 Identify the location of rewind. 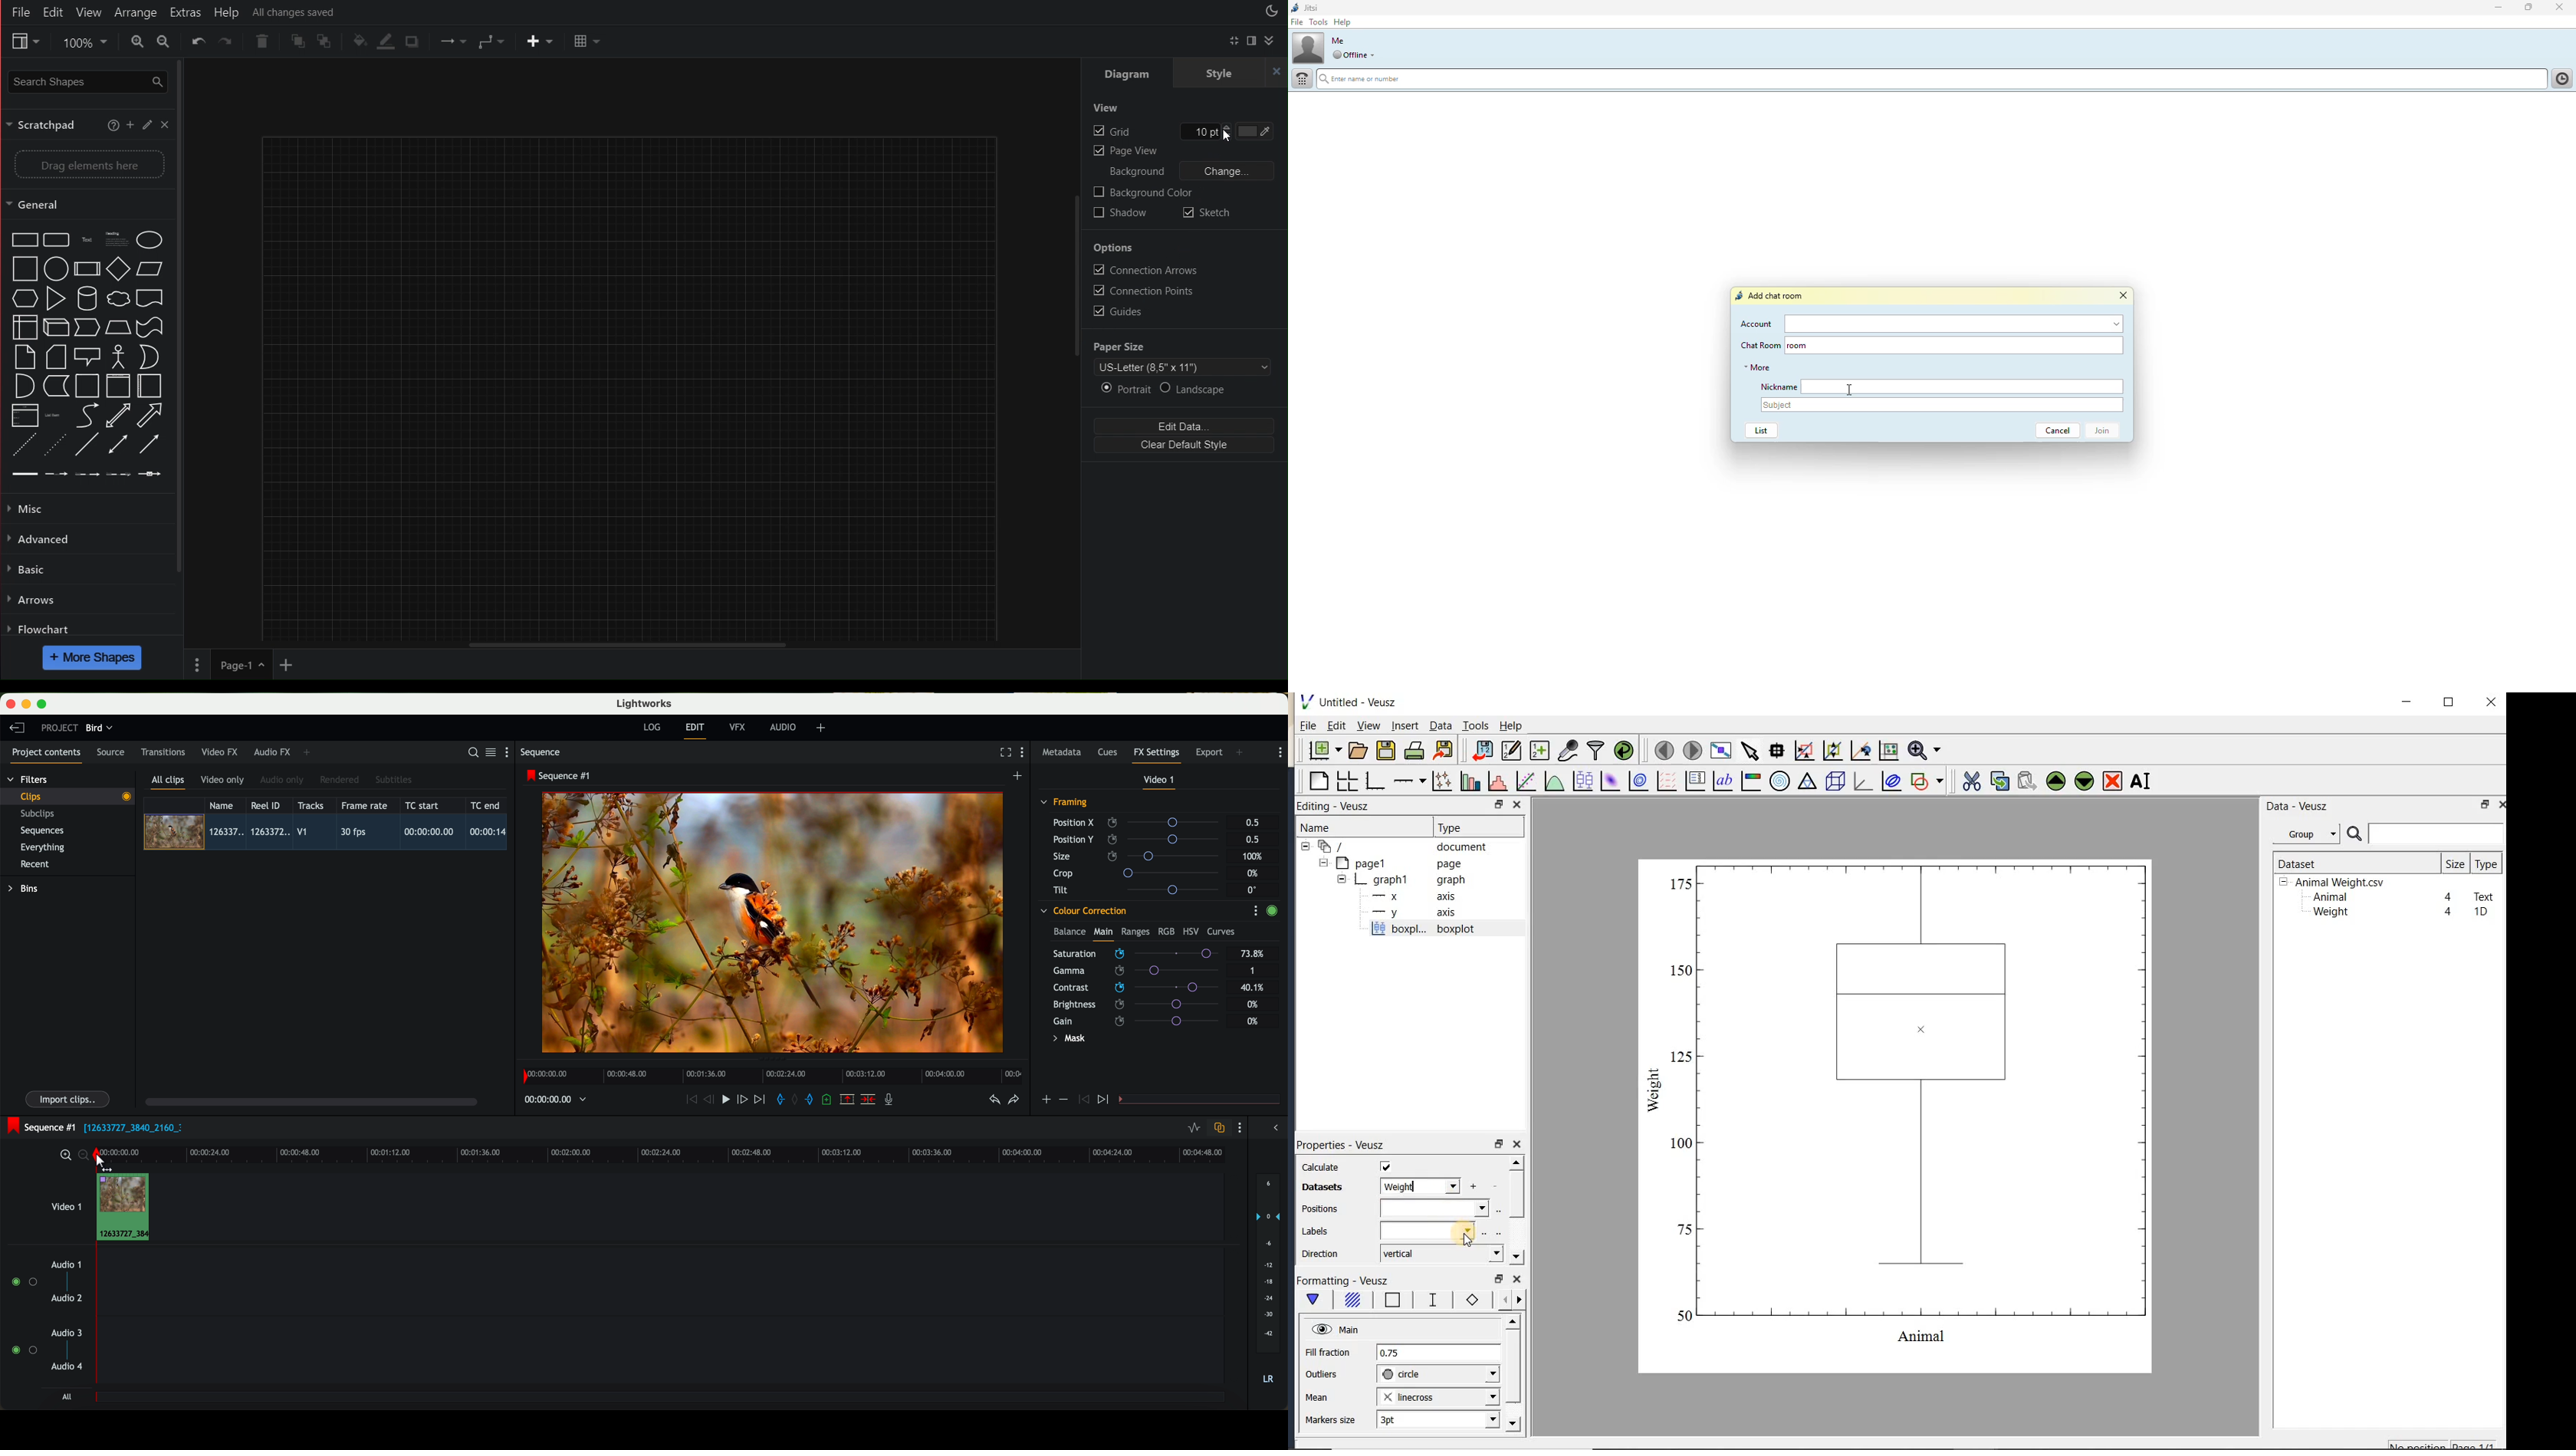
(690, 1100).